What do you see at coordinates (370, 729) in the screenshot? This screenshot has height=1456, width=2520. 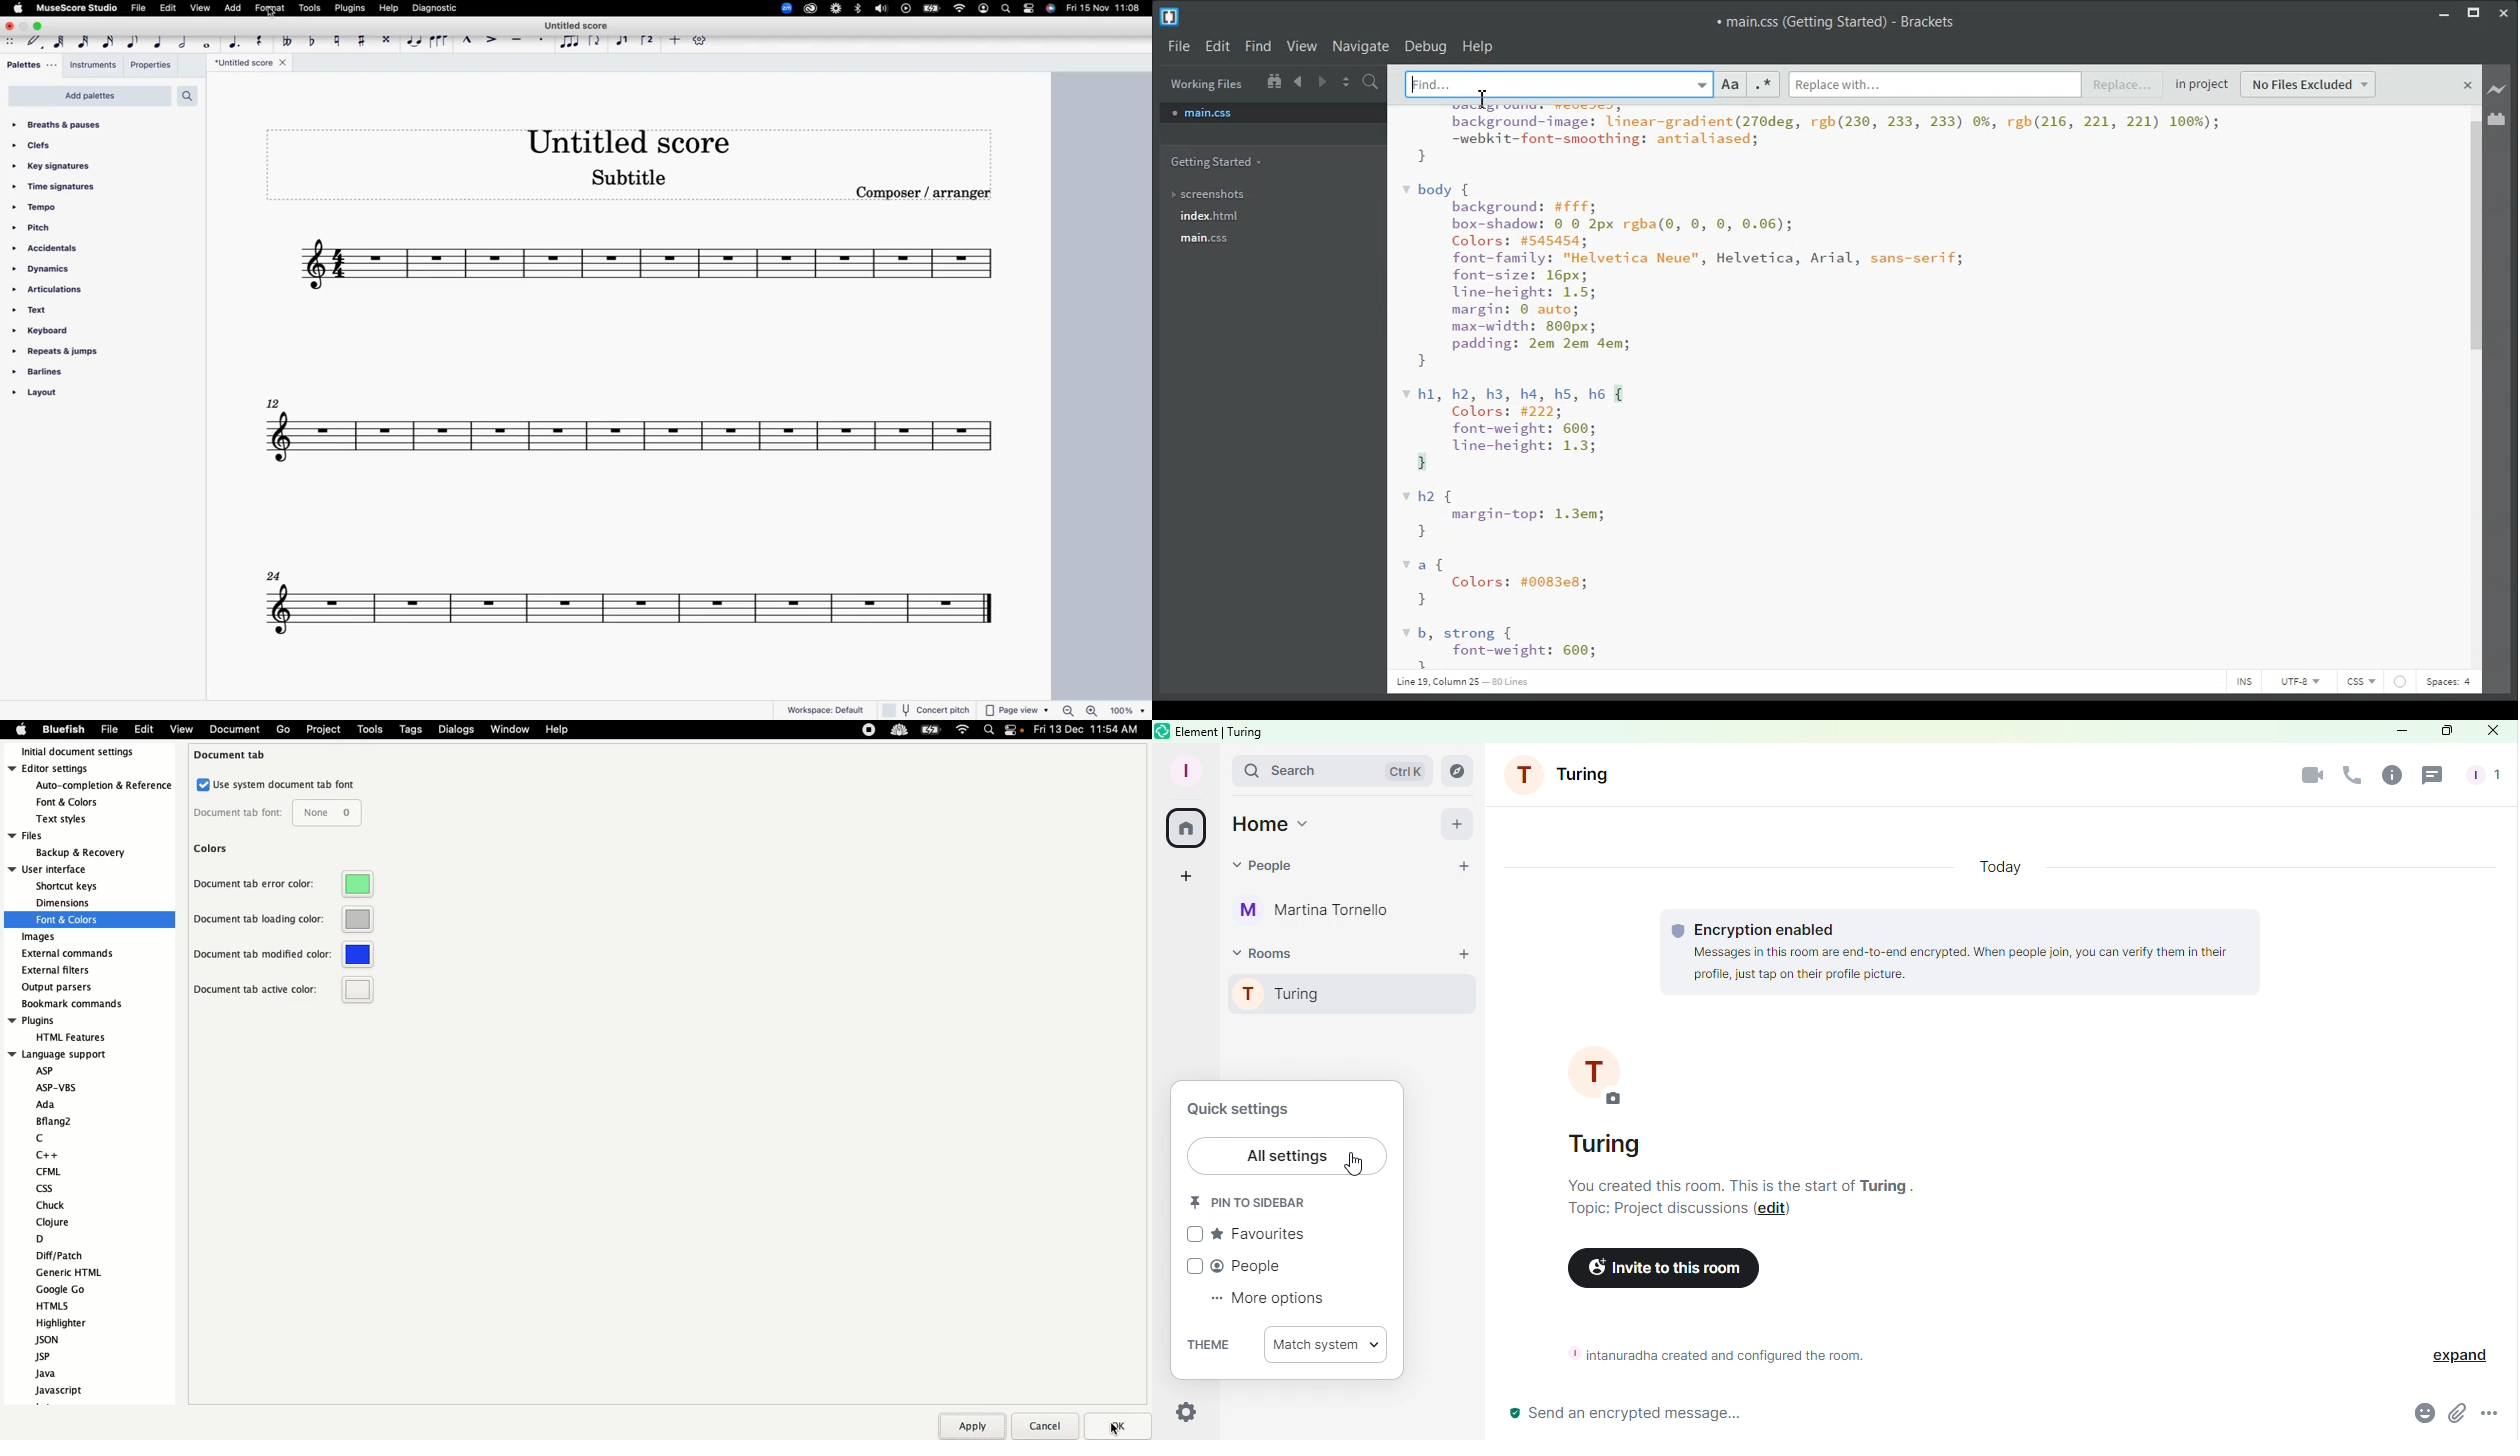 I see `Tools` at bounding box center [370, 729].